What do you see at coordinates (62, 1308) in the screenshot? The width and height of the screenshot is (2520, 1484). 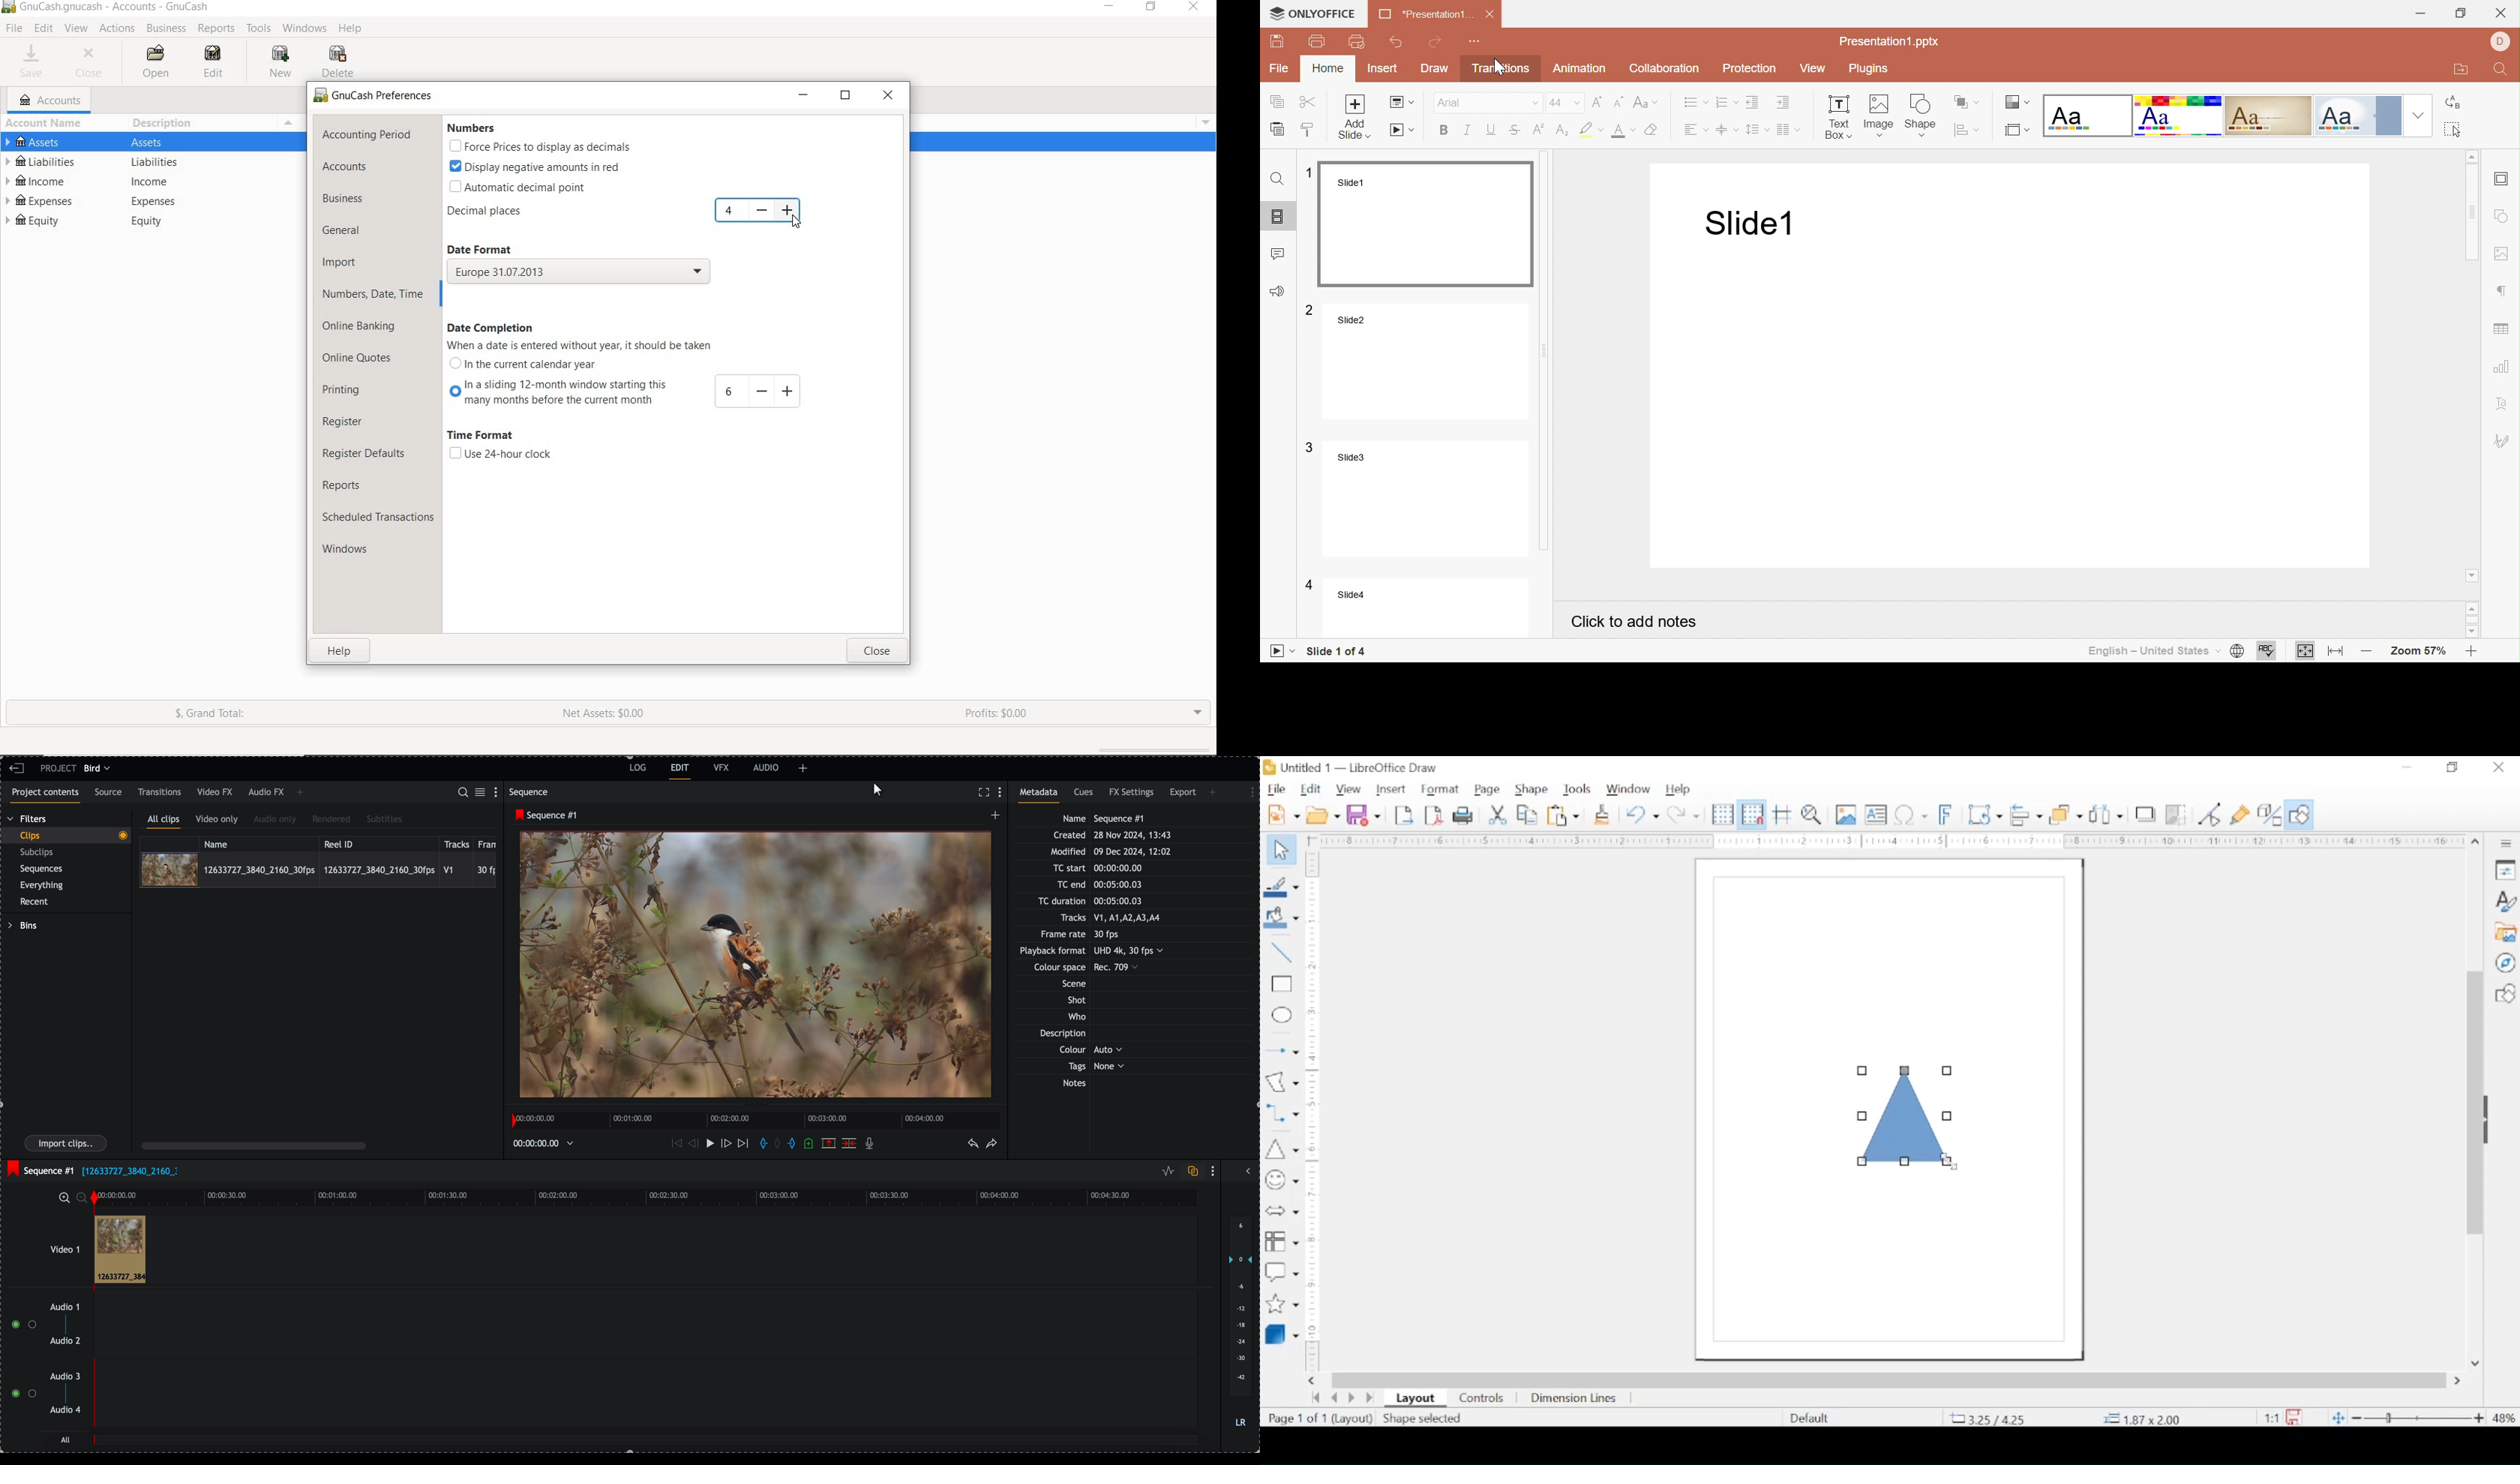 I see `audio 1` at bounding box center [62, 1308].